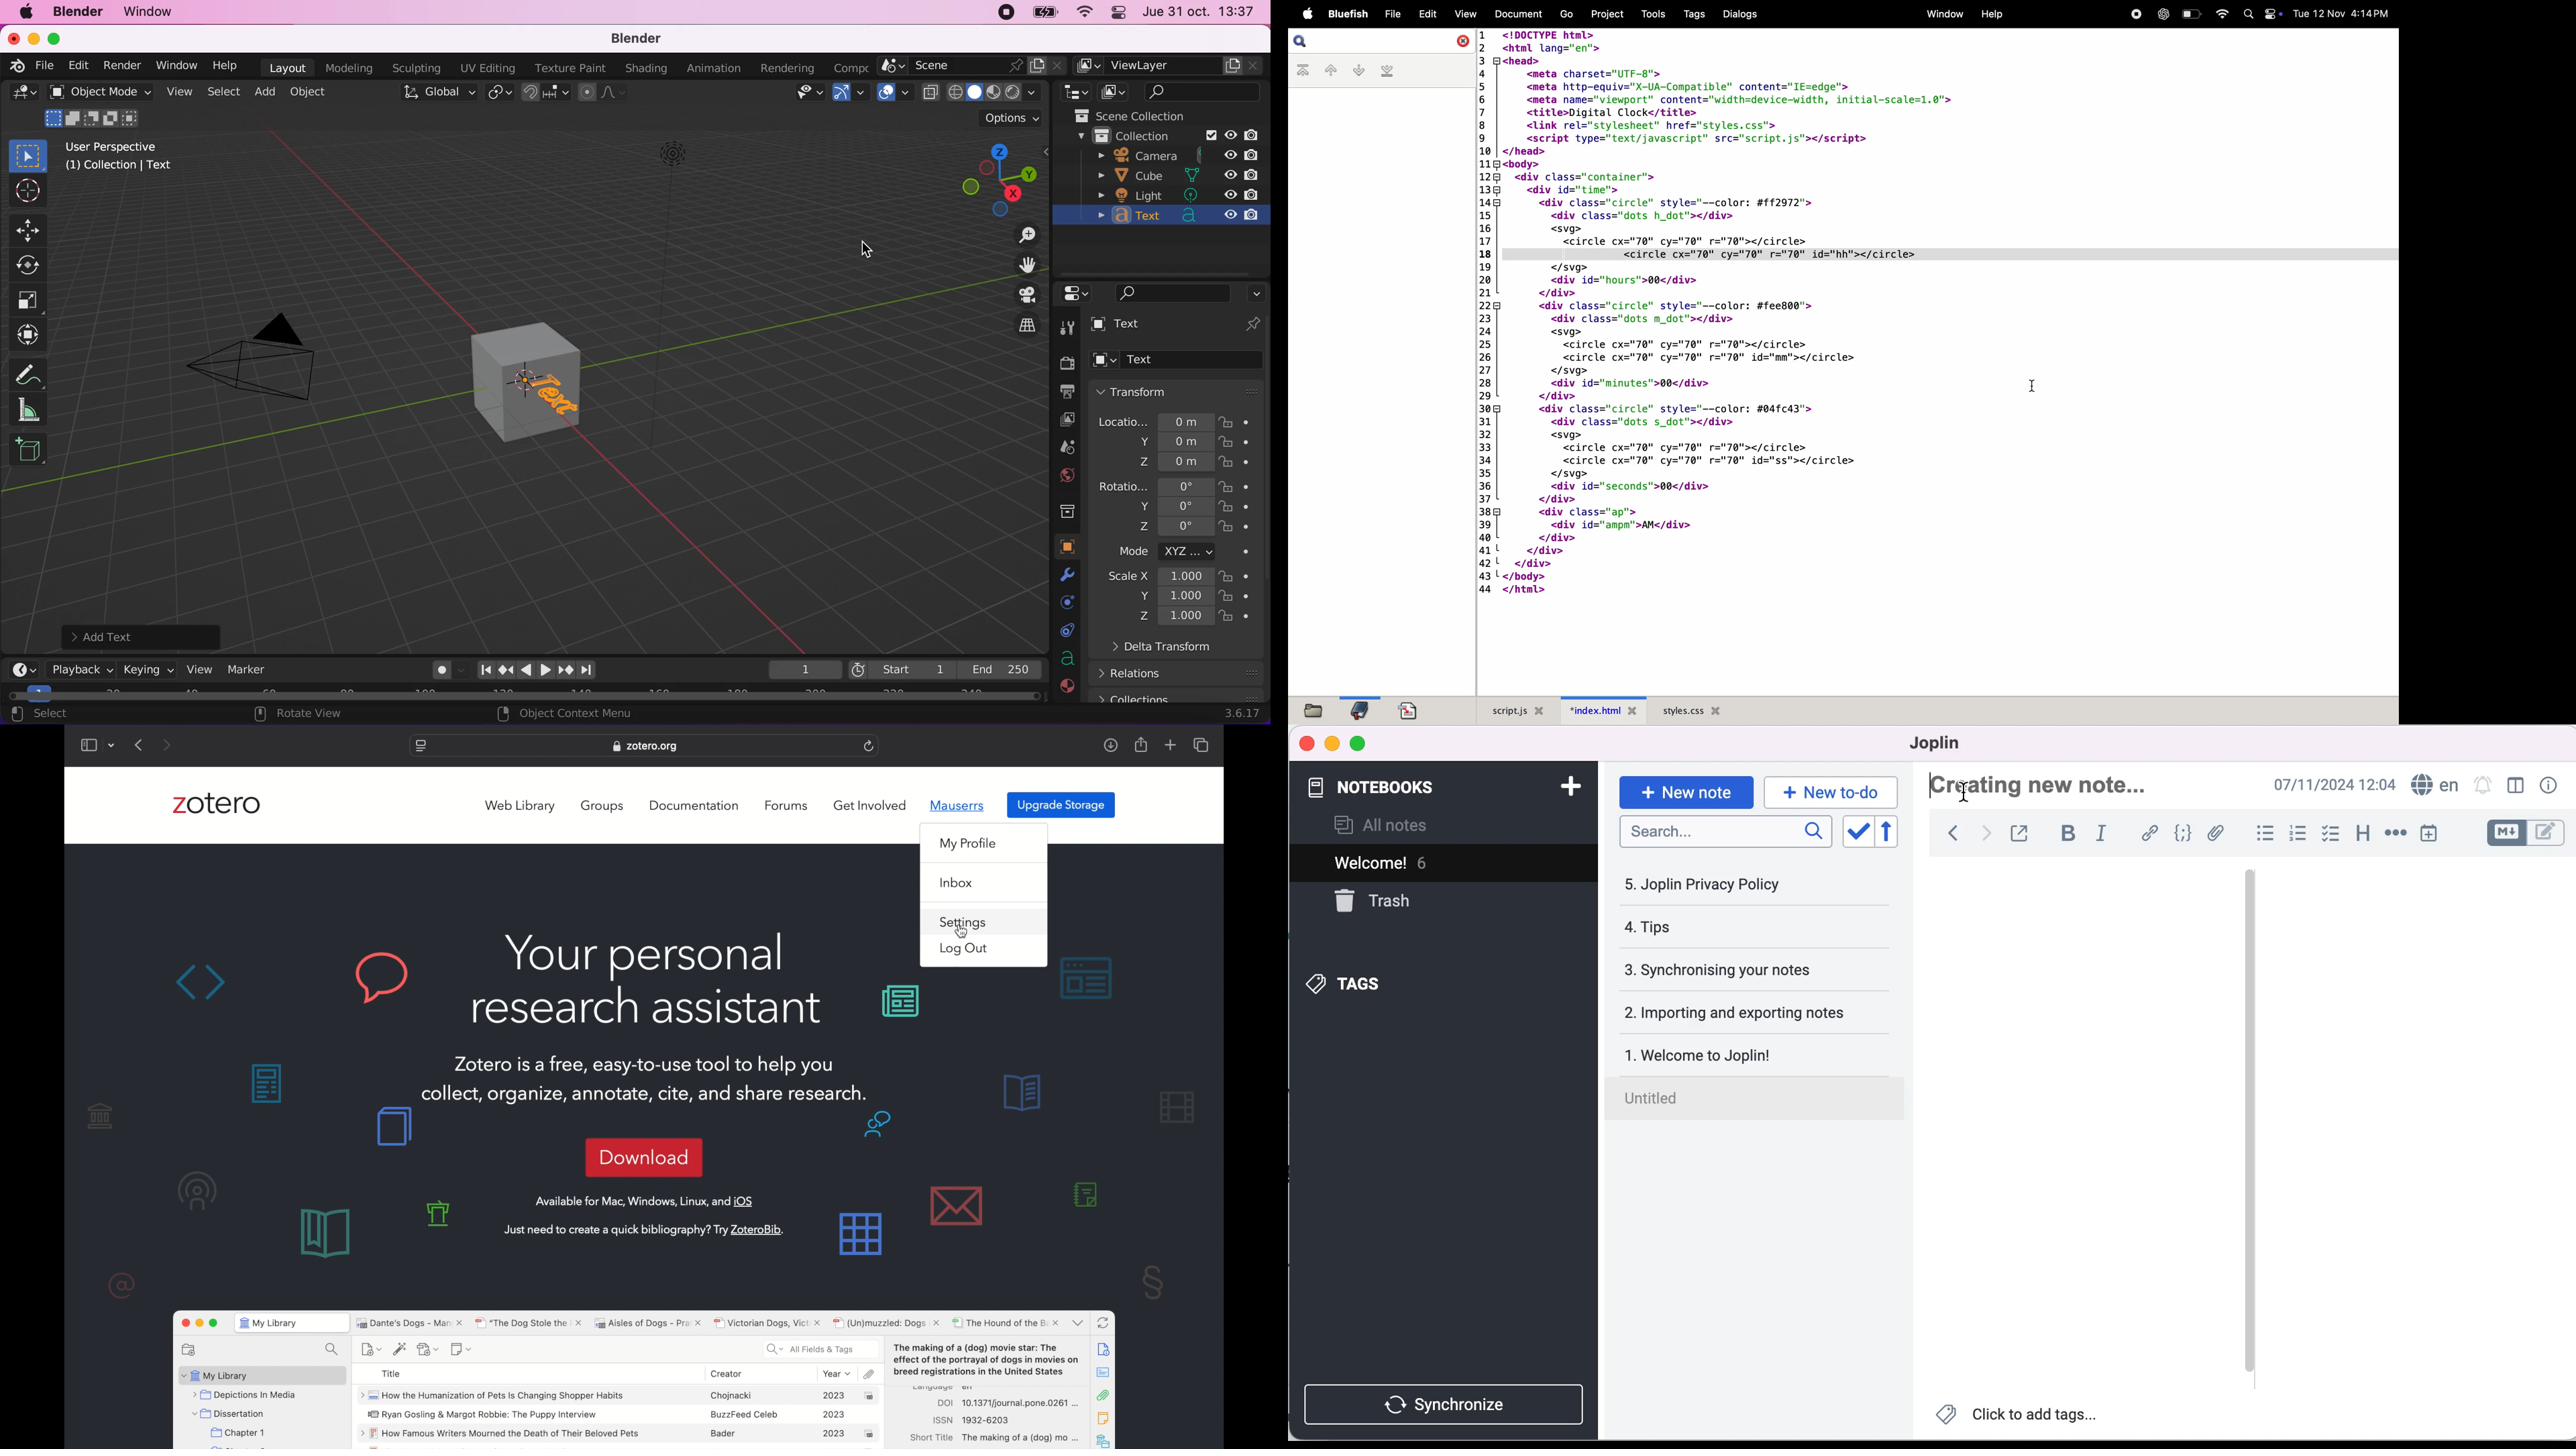  What do you see at coordinates (1061, 804) in the screenshot?
I see `upgrade storage` at bounding box center [1061, 804].